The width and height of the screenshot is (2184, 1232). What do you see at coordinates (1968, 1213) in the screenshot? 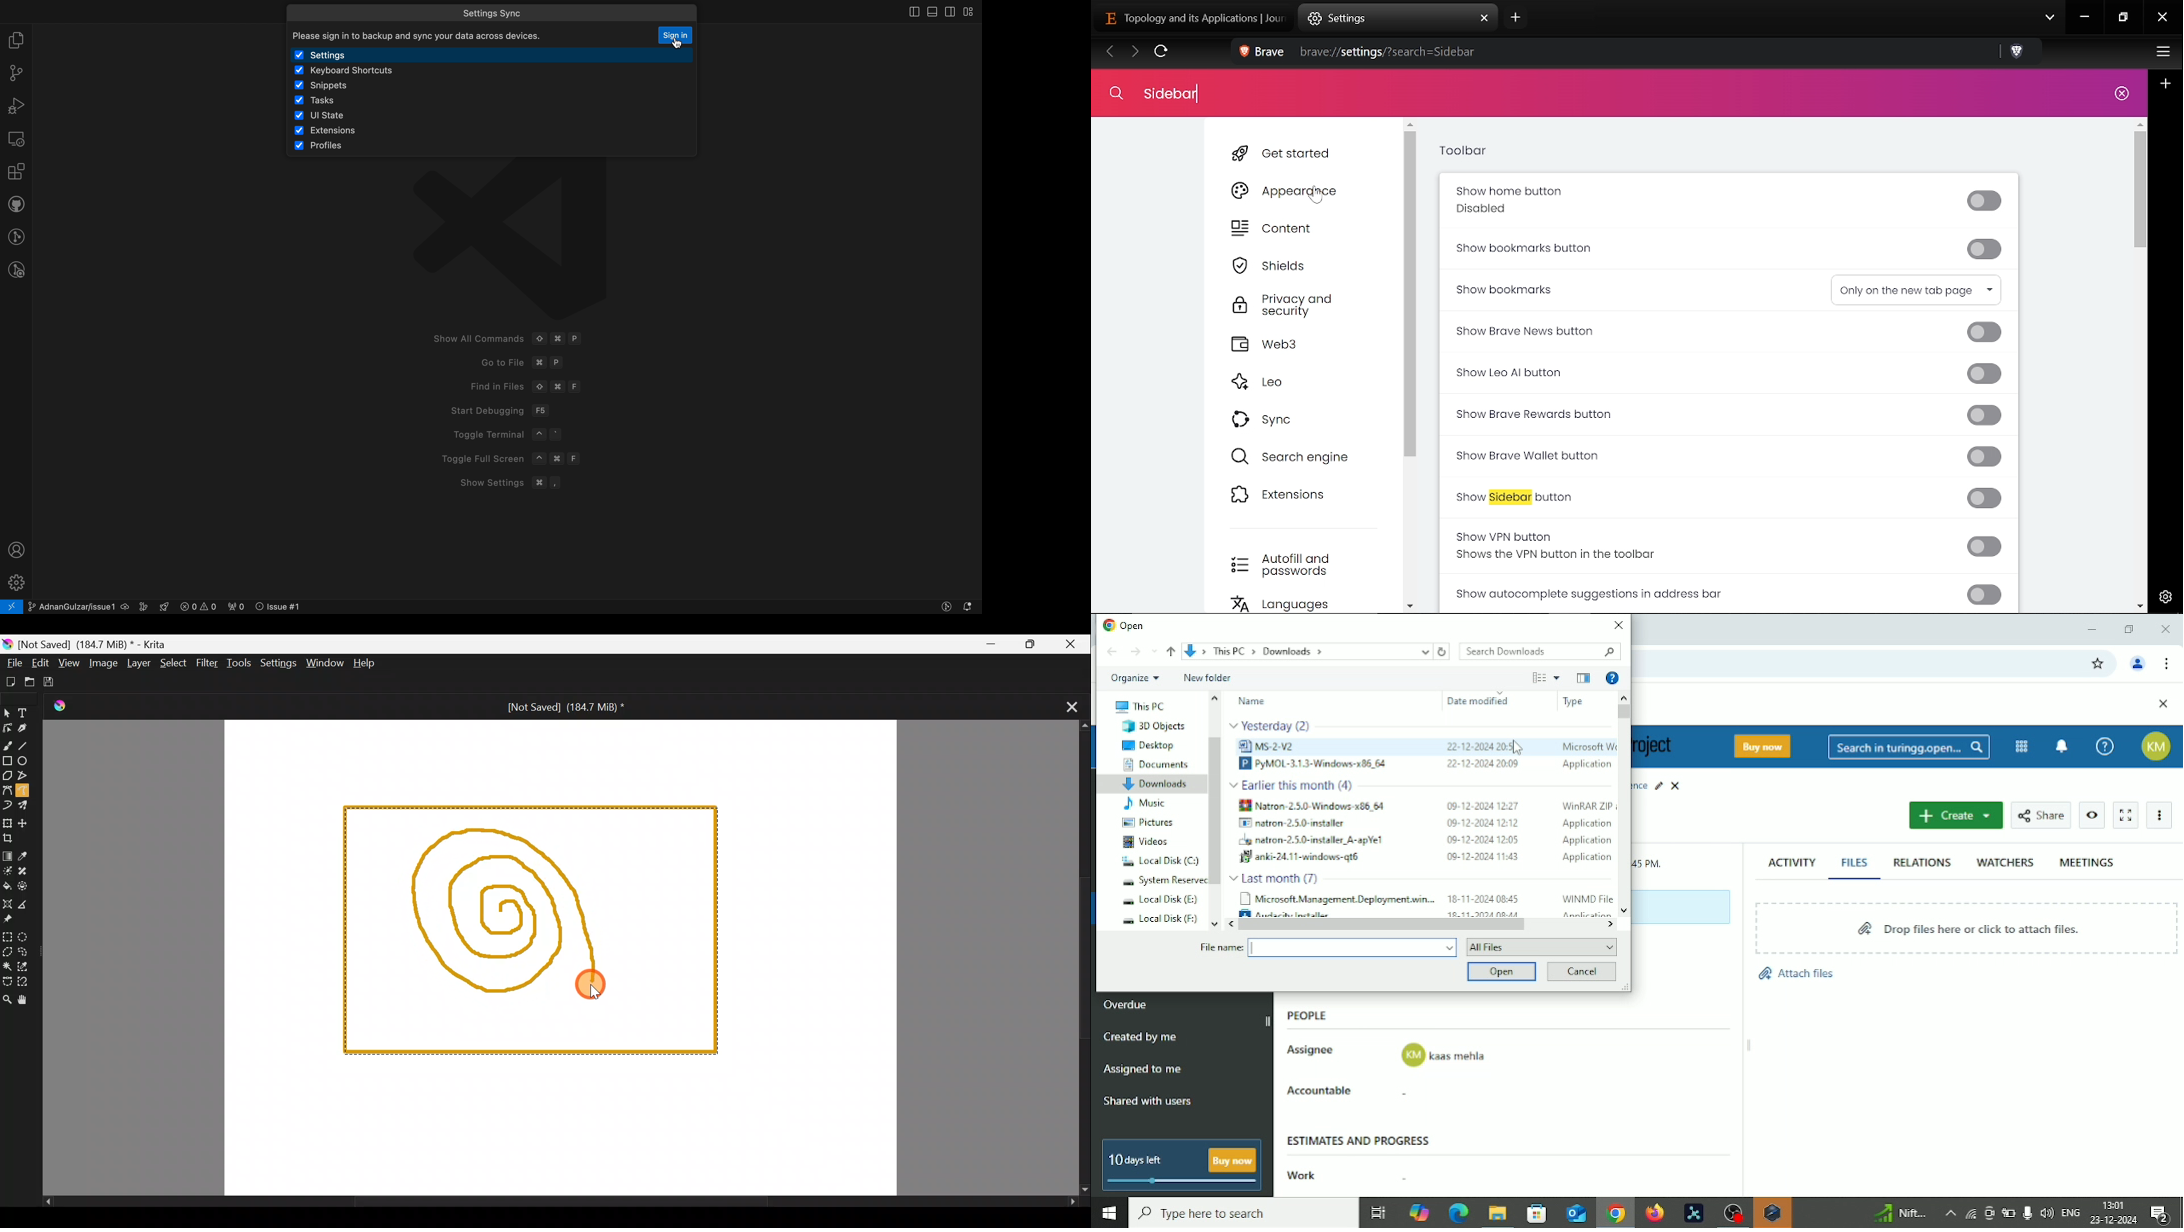
I see `Wifi` at bounding box center [1968, 1213].